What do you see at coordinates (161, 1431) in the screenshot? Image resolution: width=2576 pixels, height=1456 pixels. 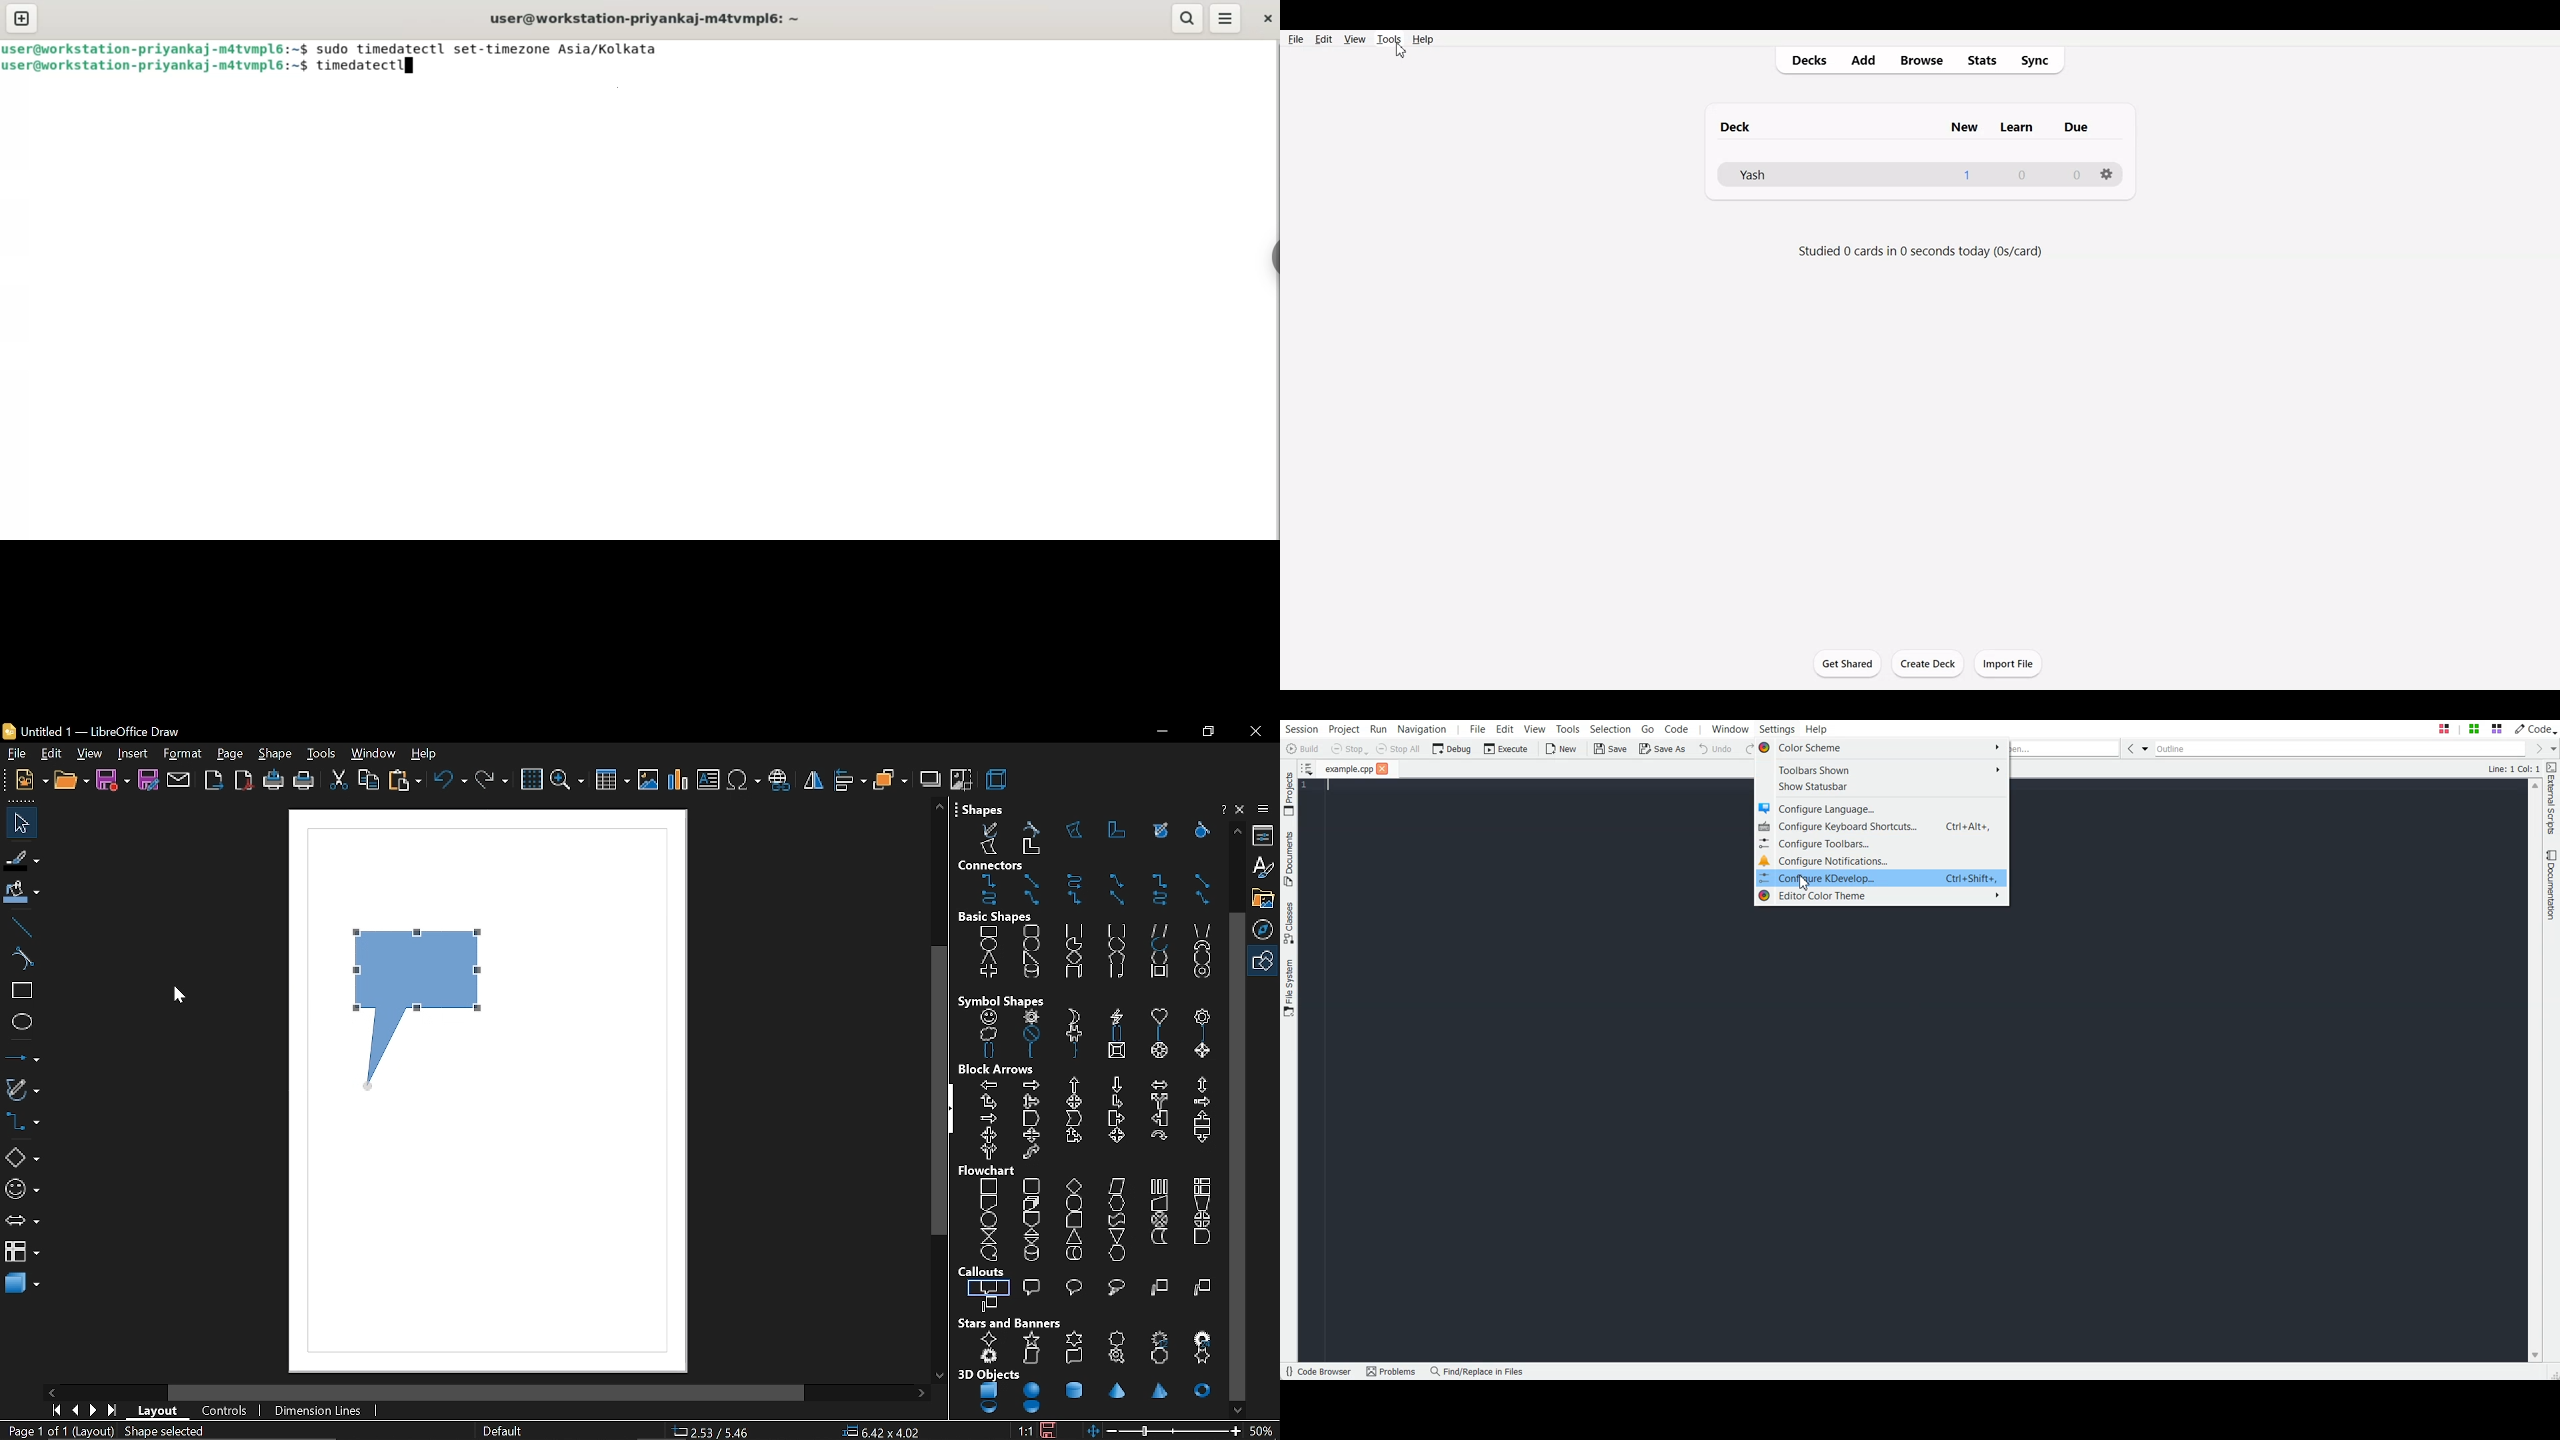 I see `resize shape` at bounding box center [161, 1431].